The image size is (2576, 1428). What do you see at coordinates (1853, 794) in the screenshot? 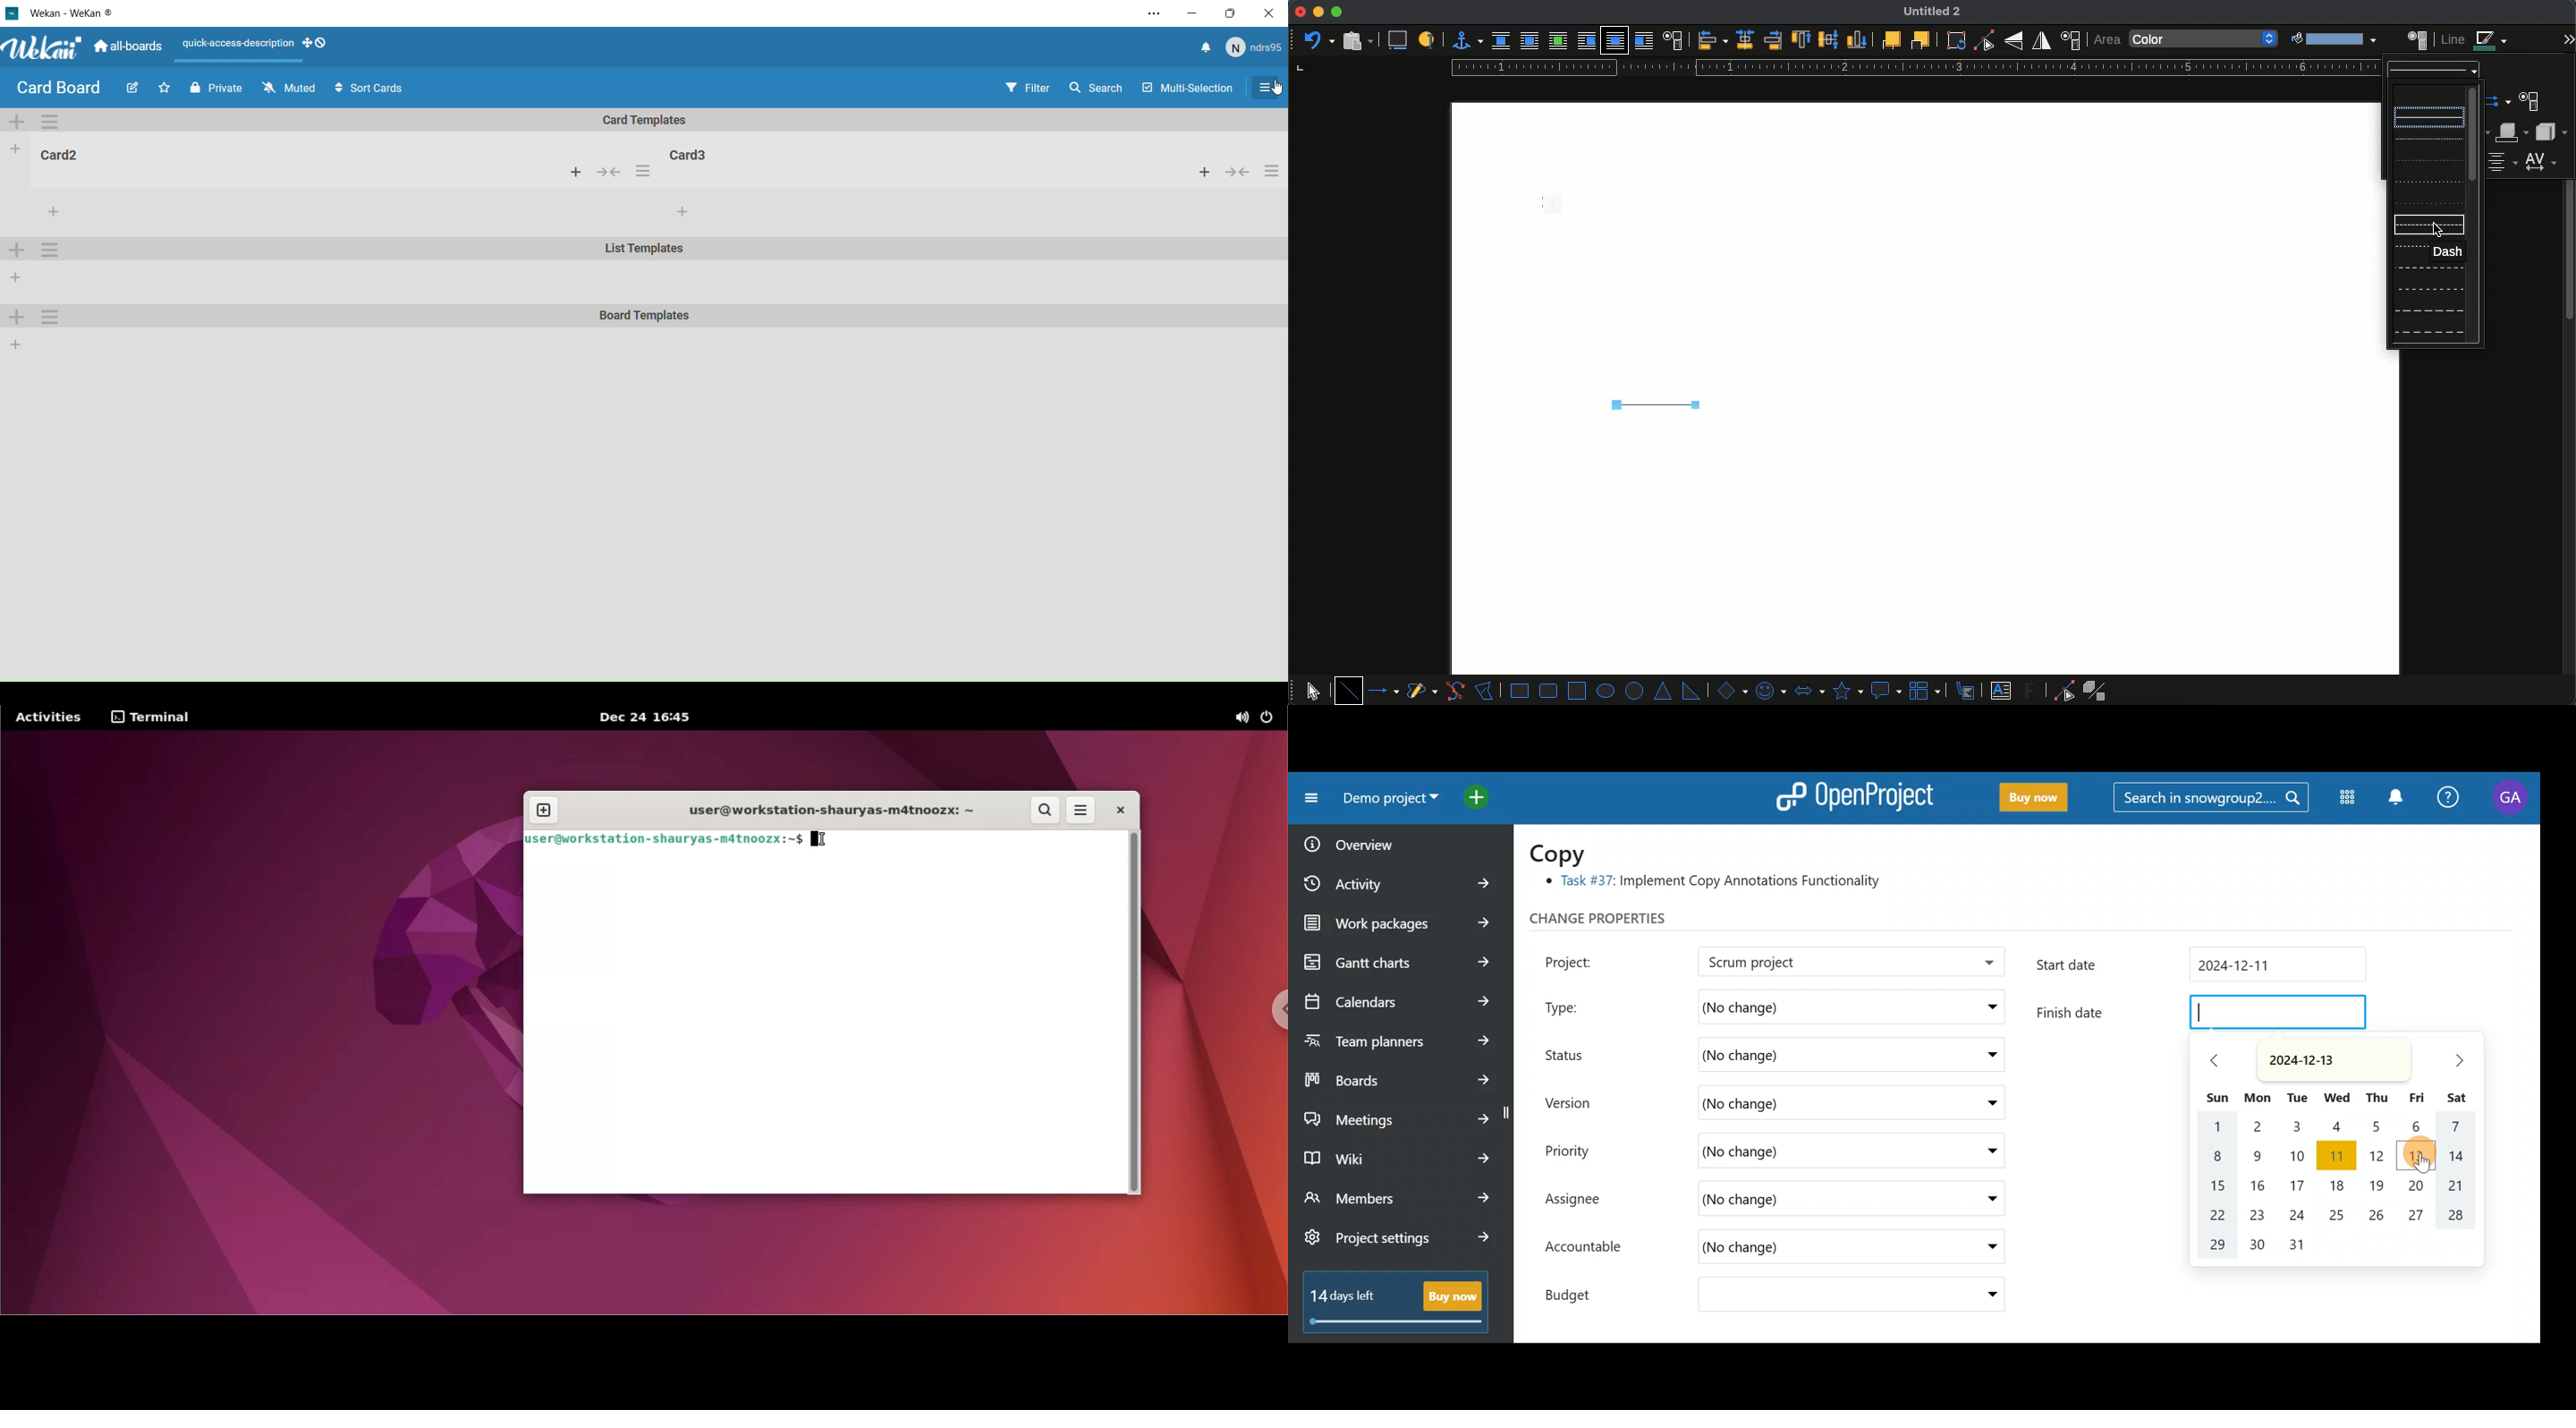
I see `OpenProject` at bounding box center [1853, 794].